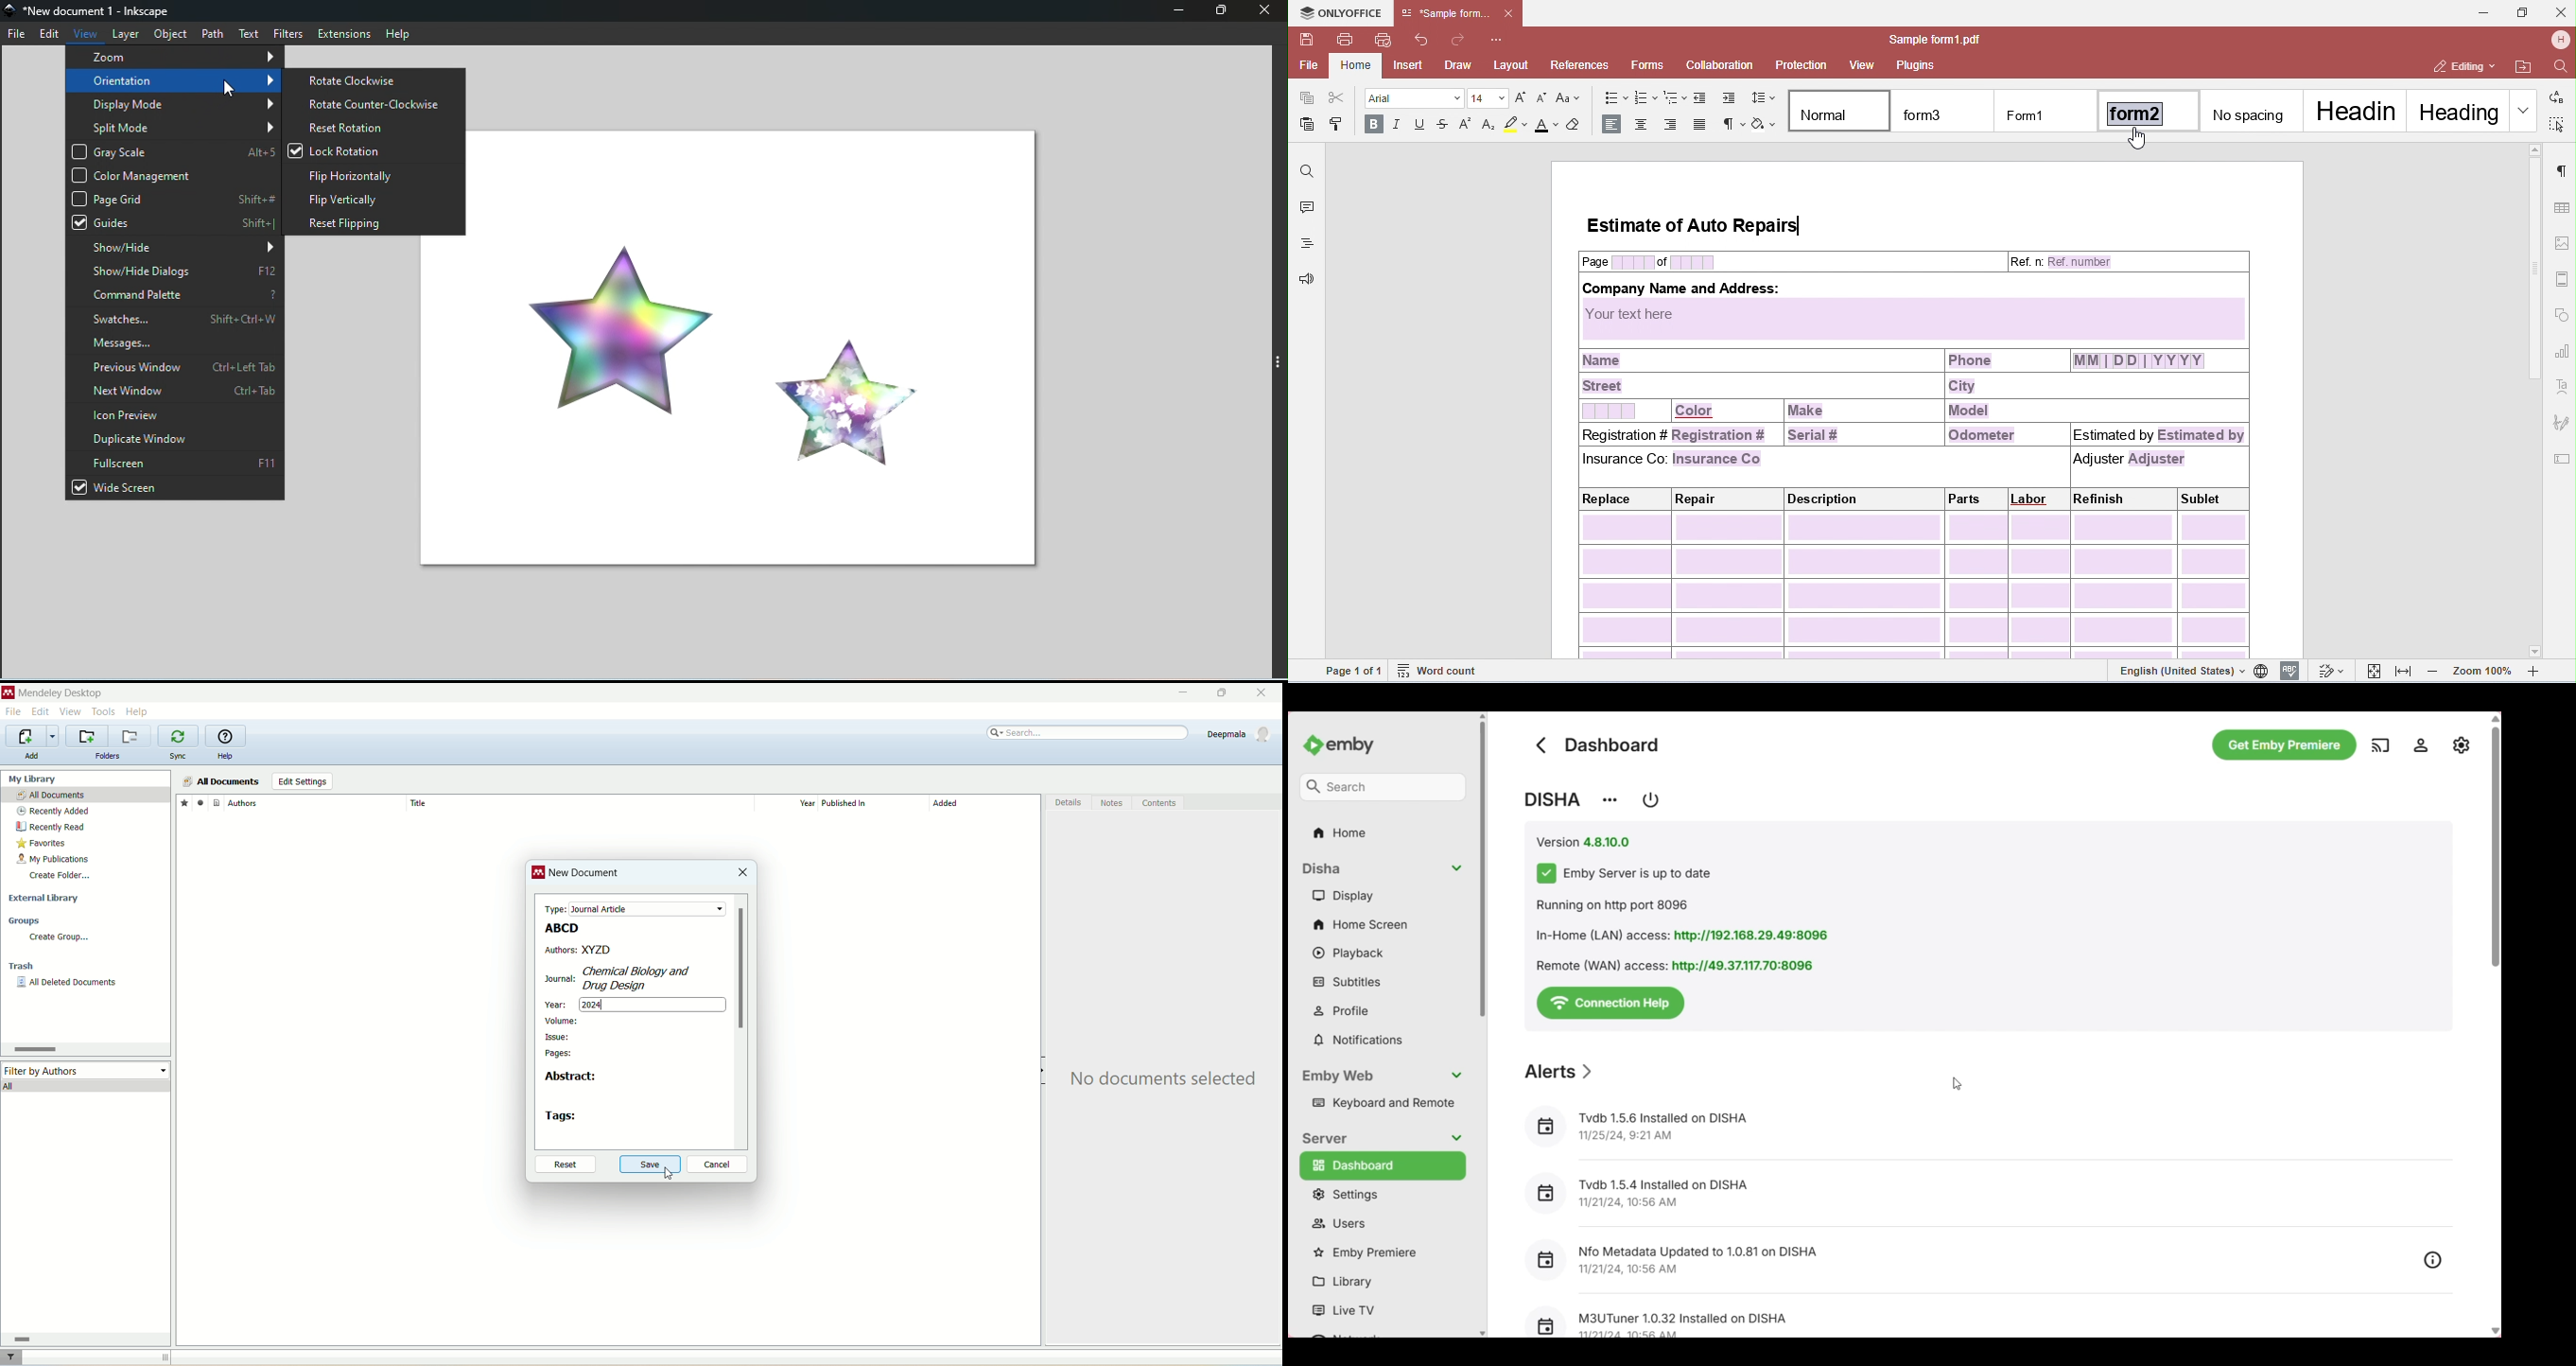  Describe the element at coordinates (586, 875) in the screenshot. I see `new document` at that location.